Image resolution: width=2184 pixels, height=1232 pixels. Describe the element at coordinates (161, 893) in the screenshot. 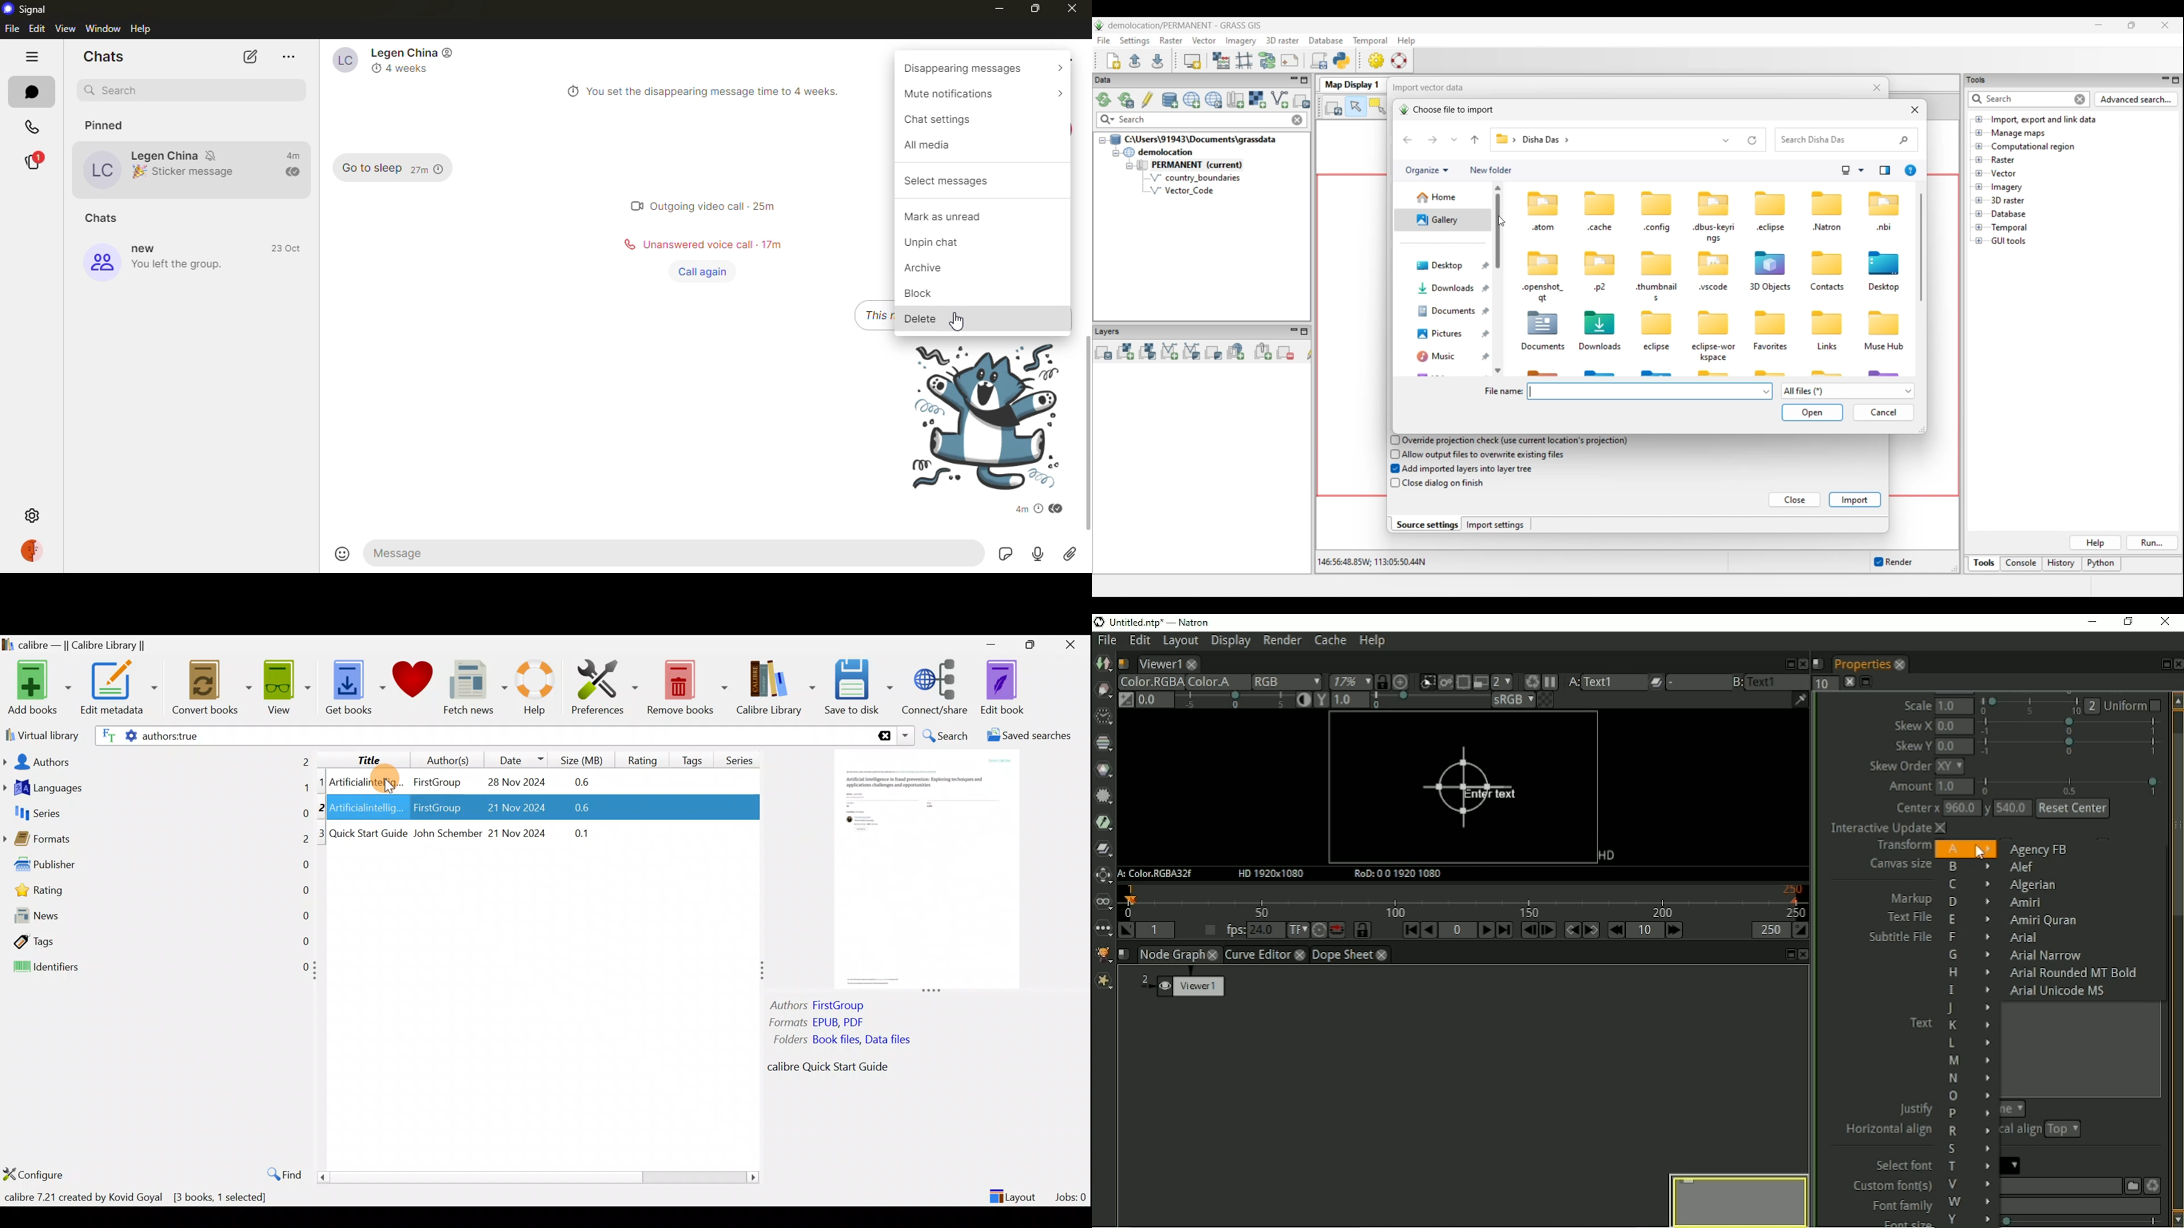

I see `Rating` at that location.